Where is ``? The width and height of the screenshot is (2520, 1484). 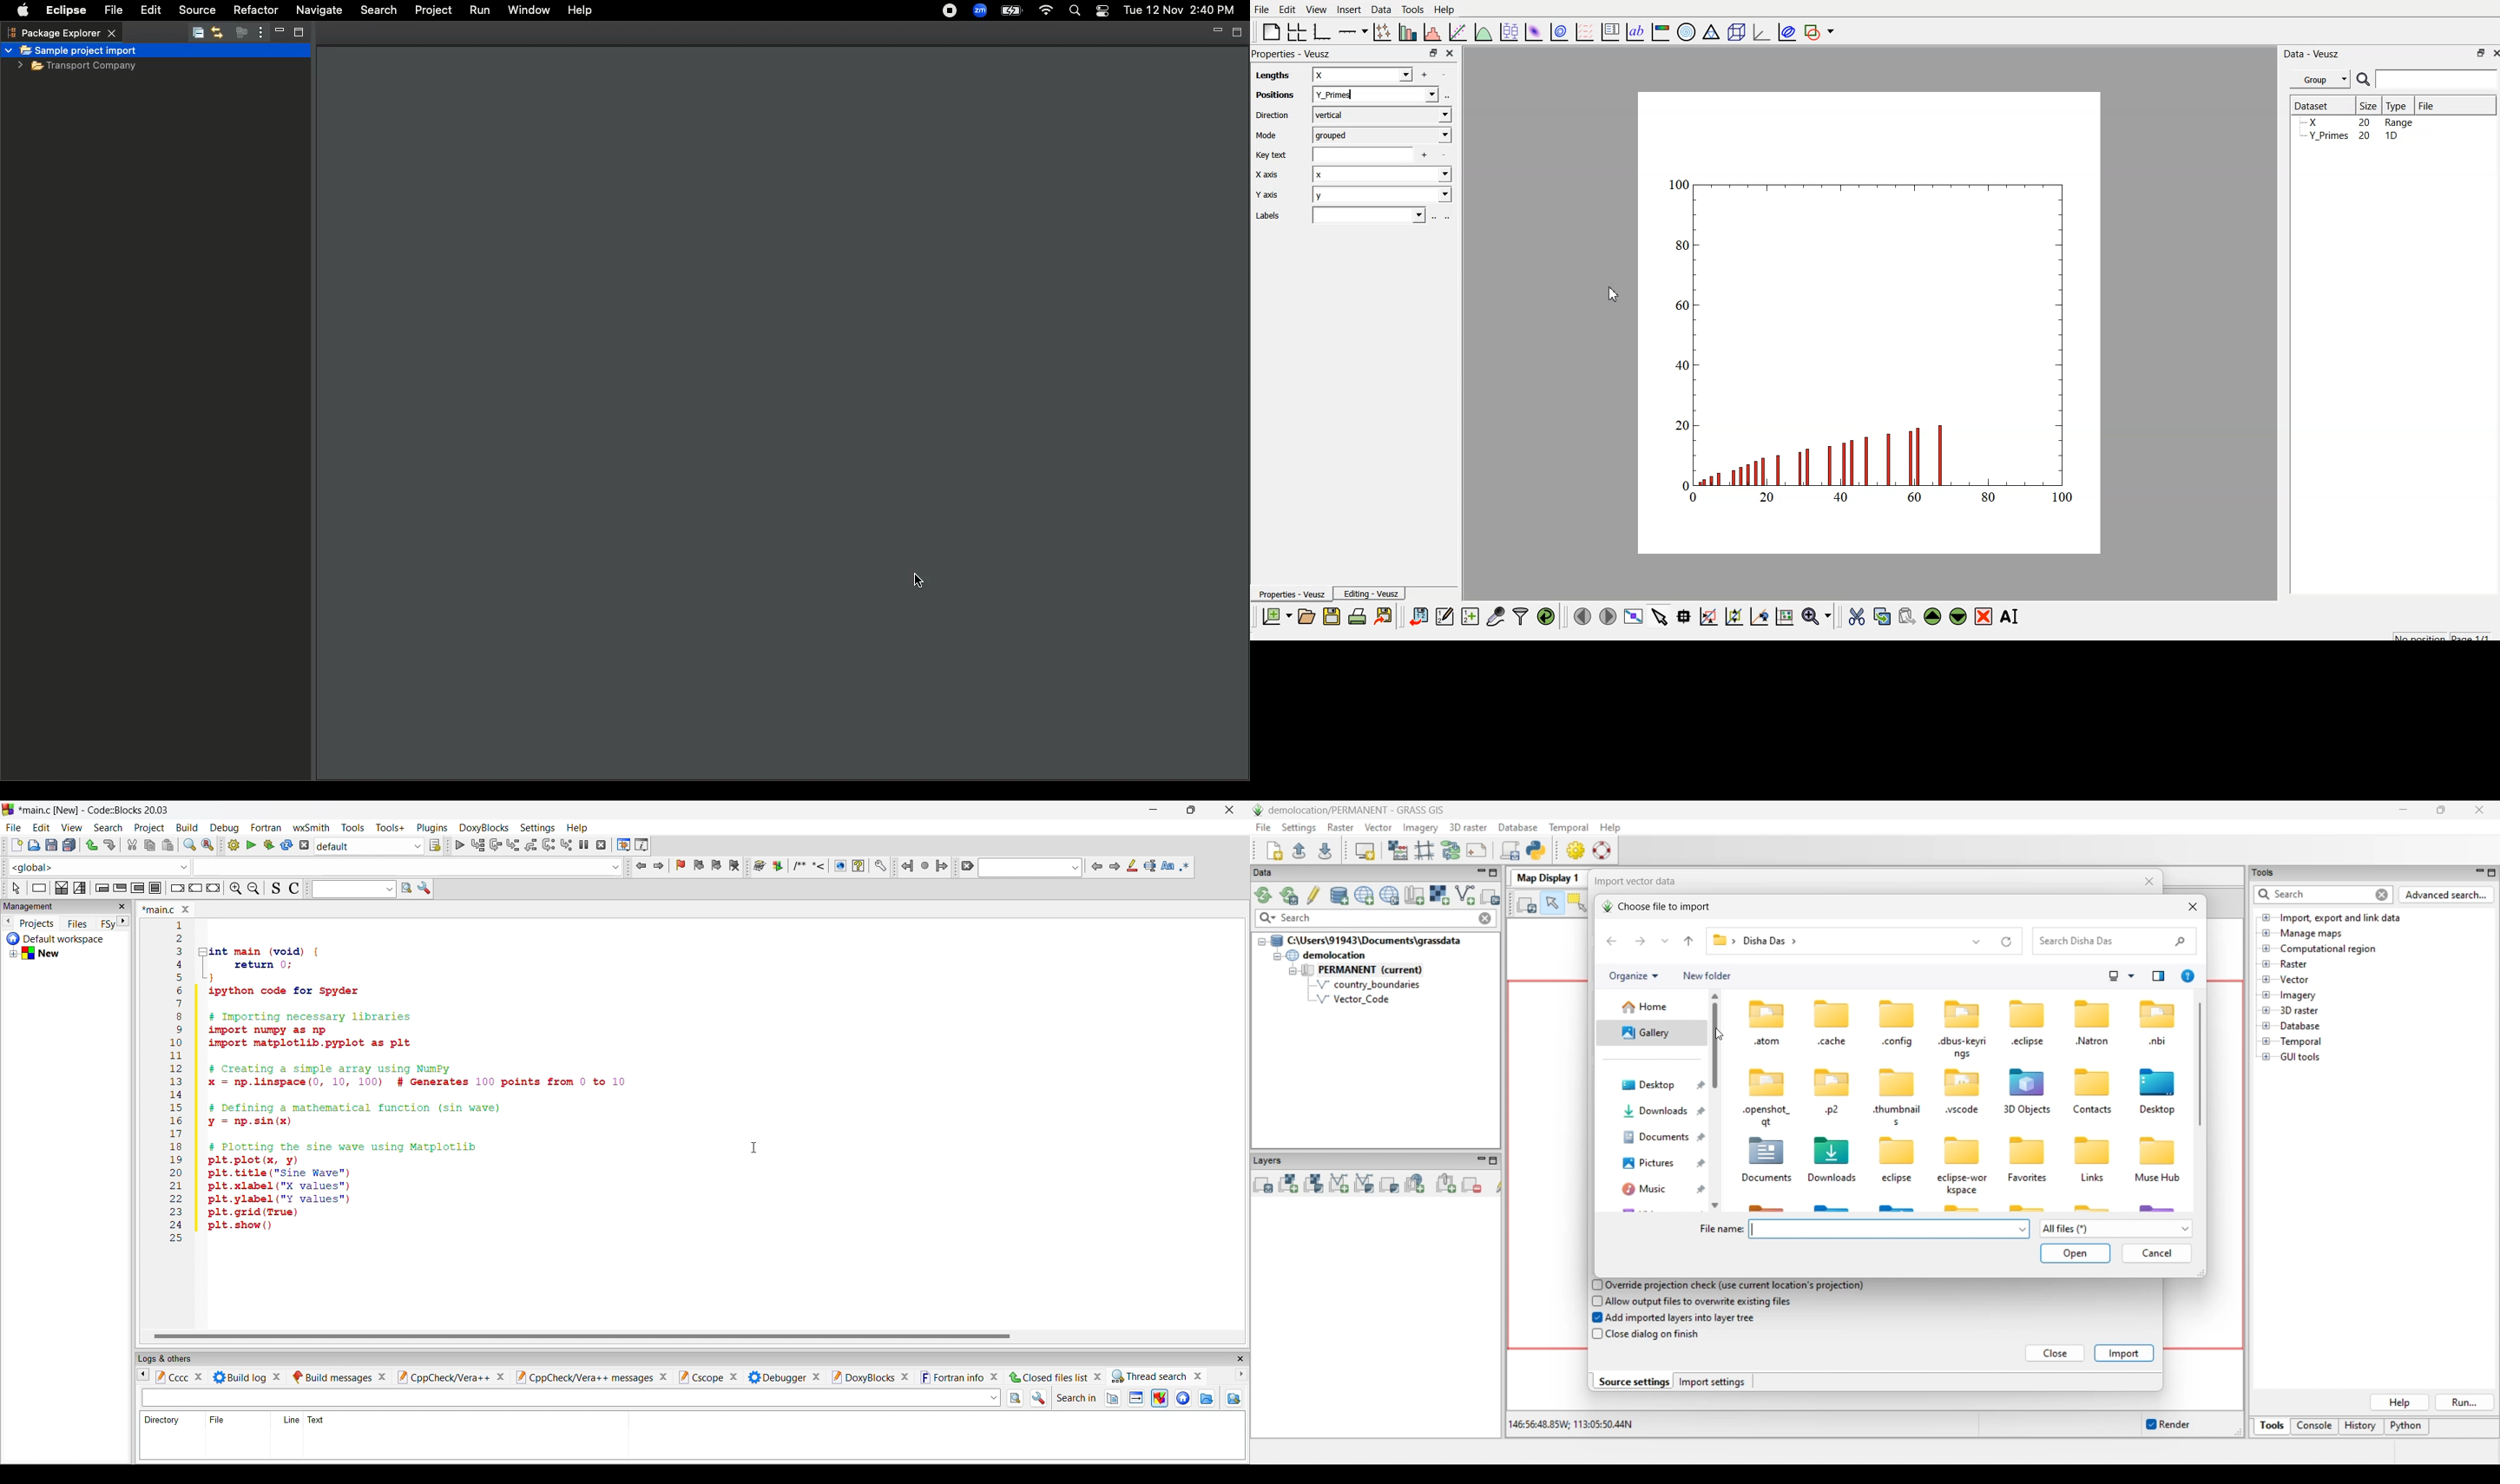
 is located at coordinates (341, 1376).